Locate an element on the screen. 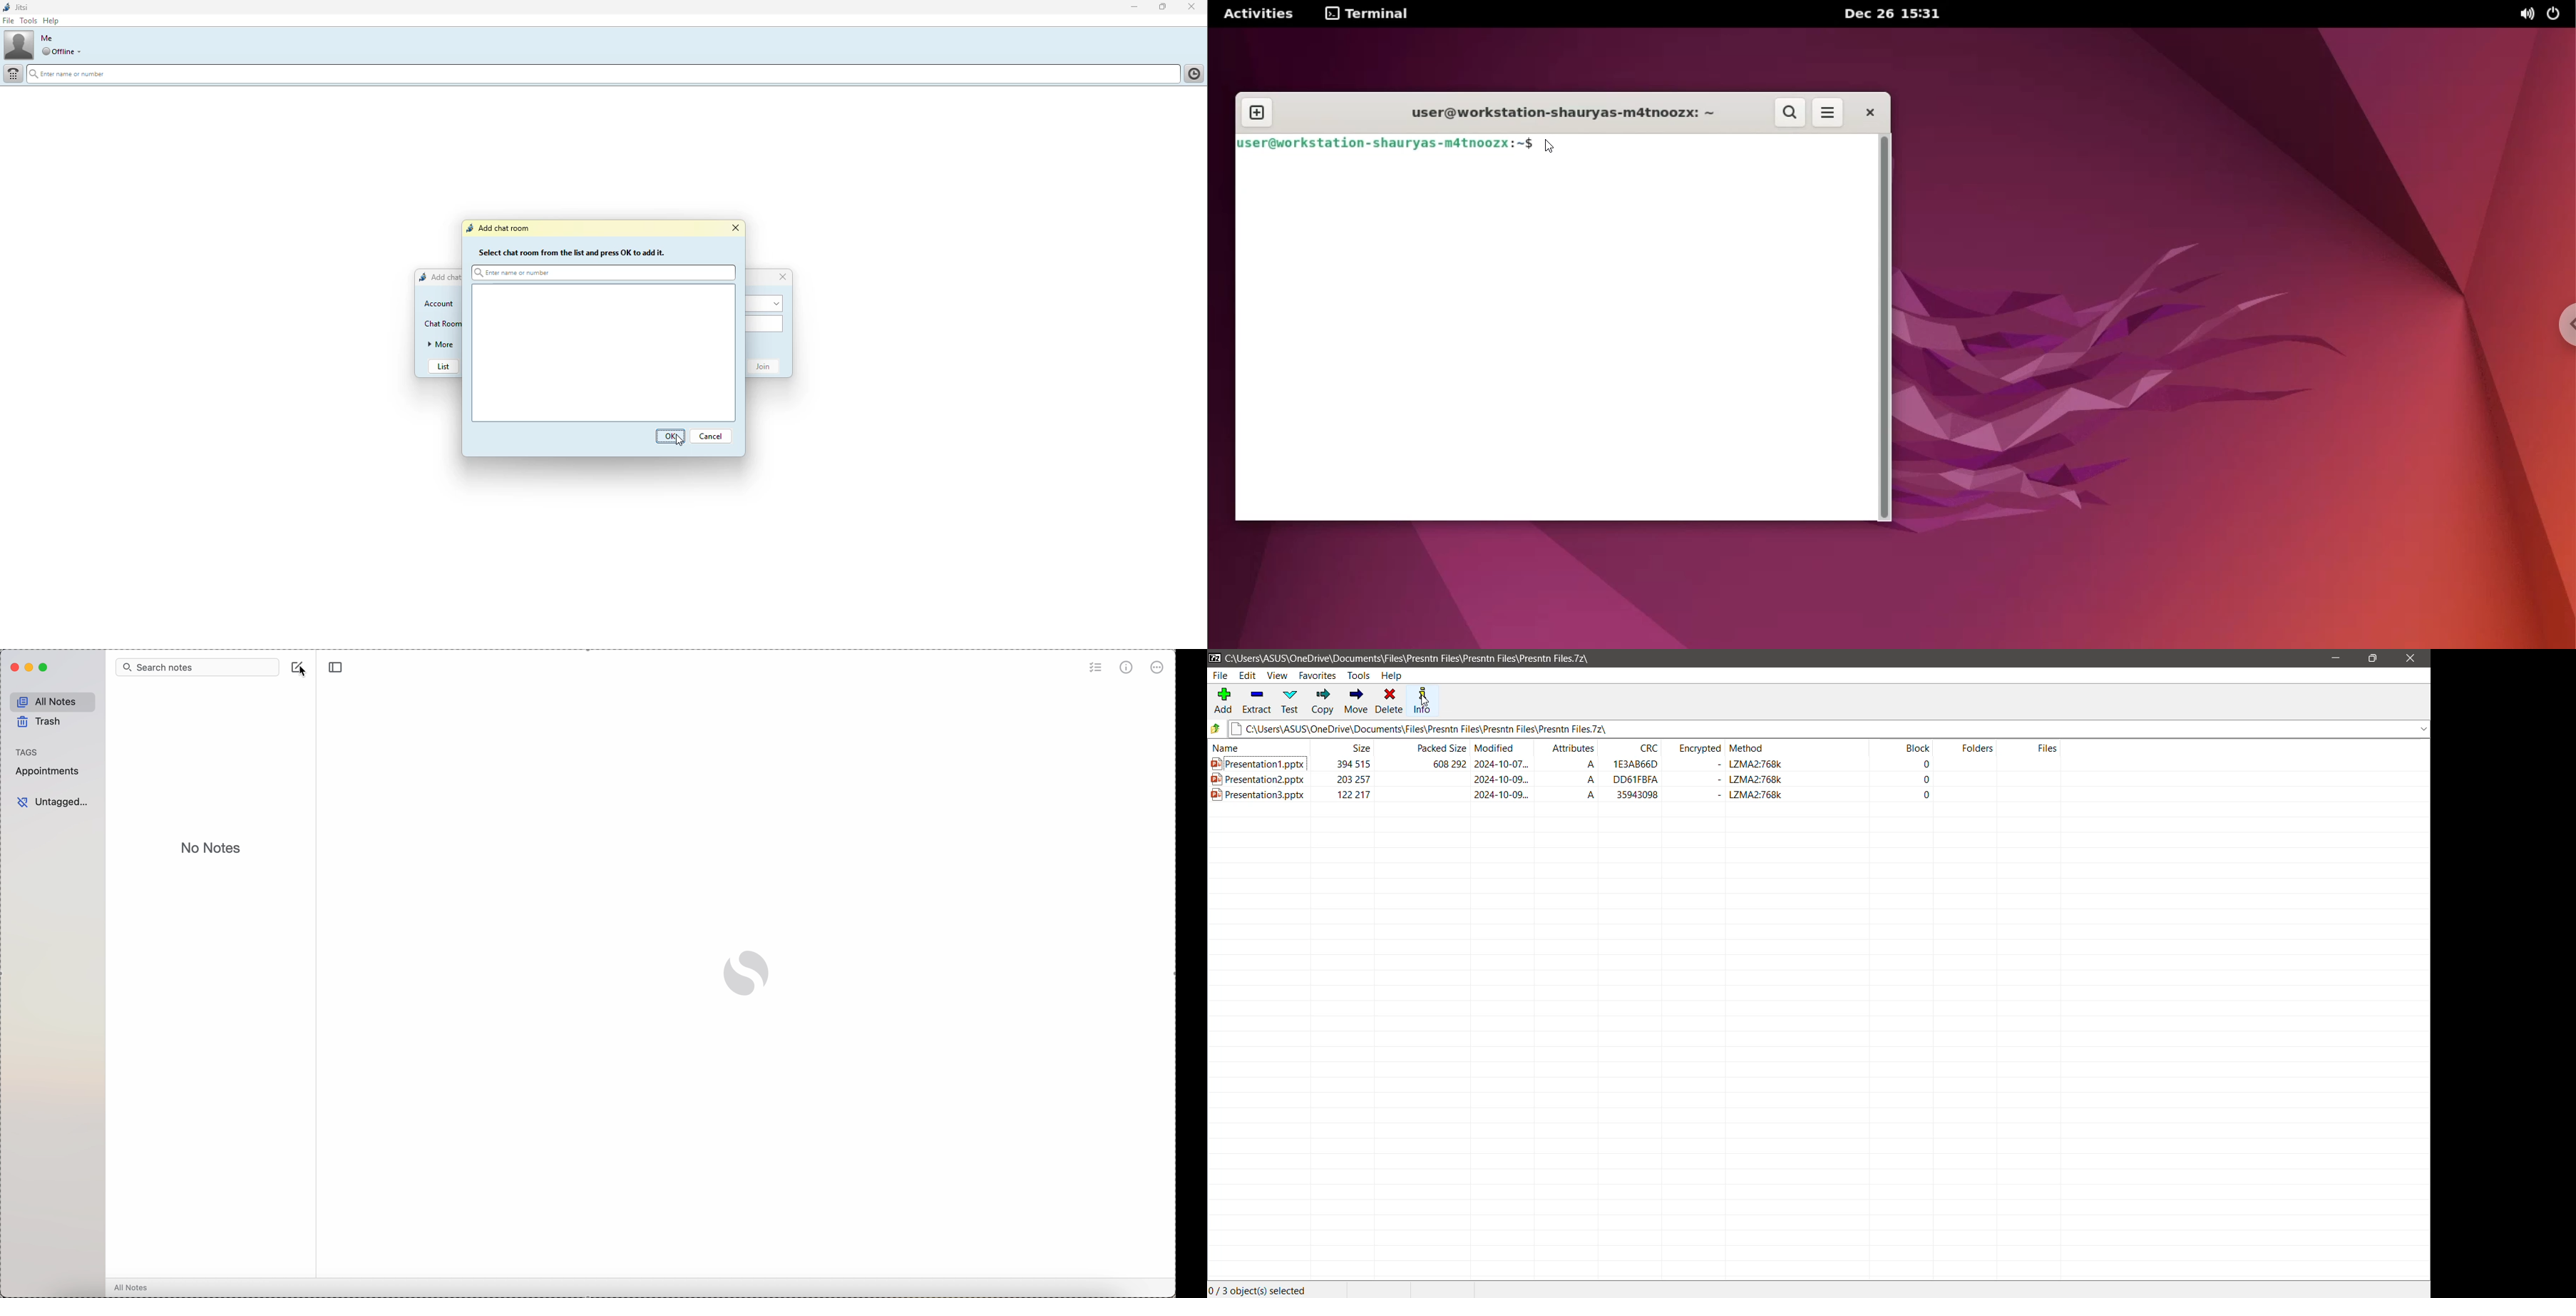 The width and height of the screenshot is (2576, 1316). contact list is located at coordinates (1191, 74).